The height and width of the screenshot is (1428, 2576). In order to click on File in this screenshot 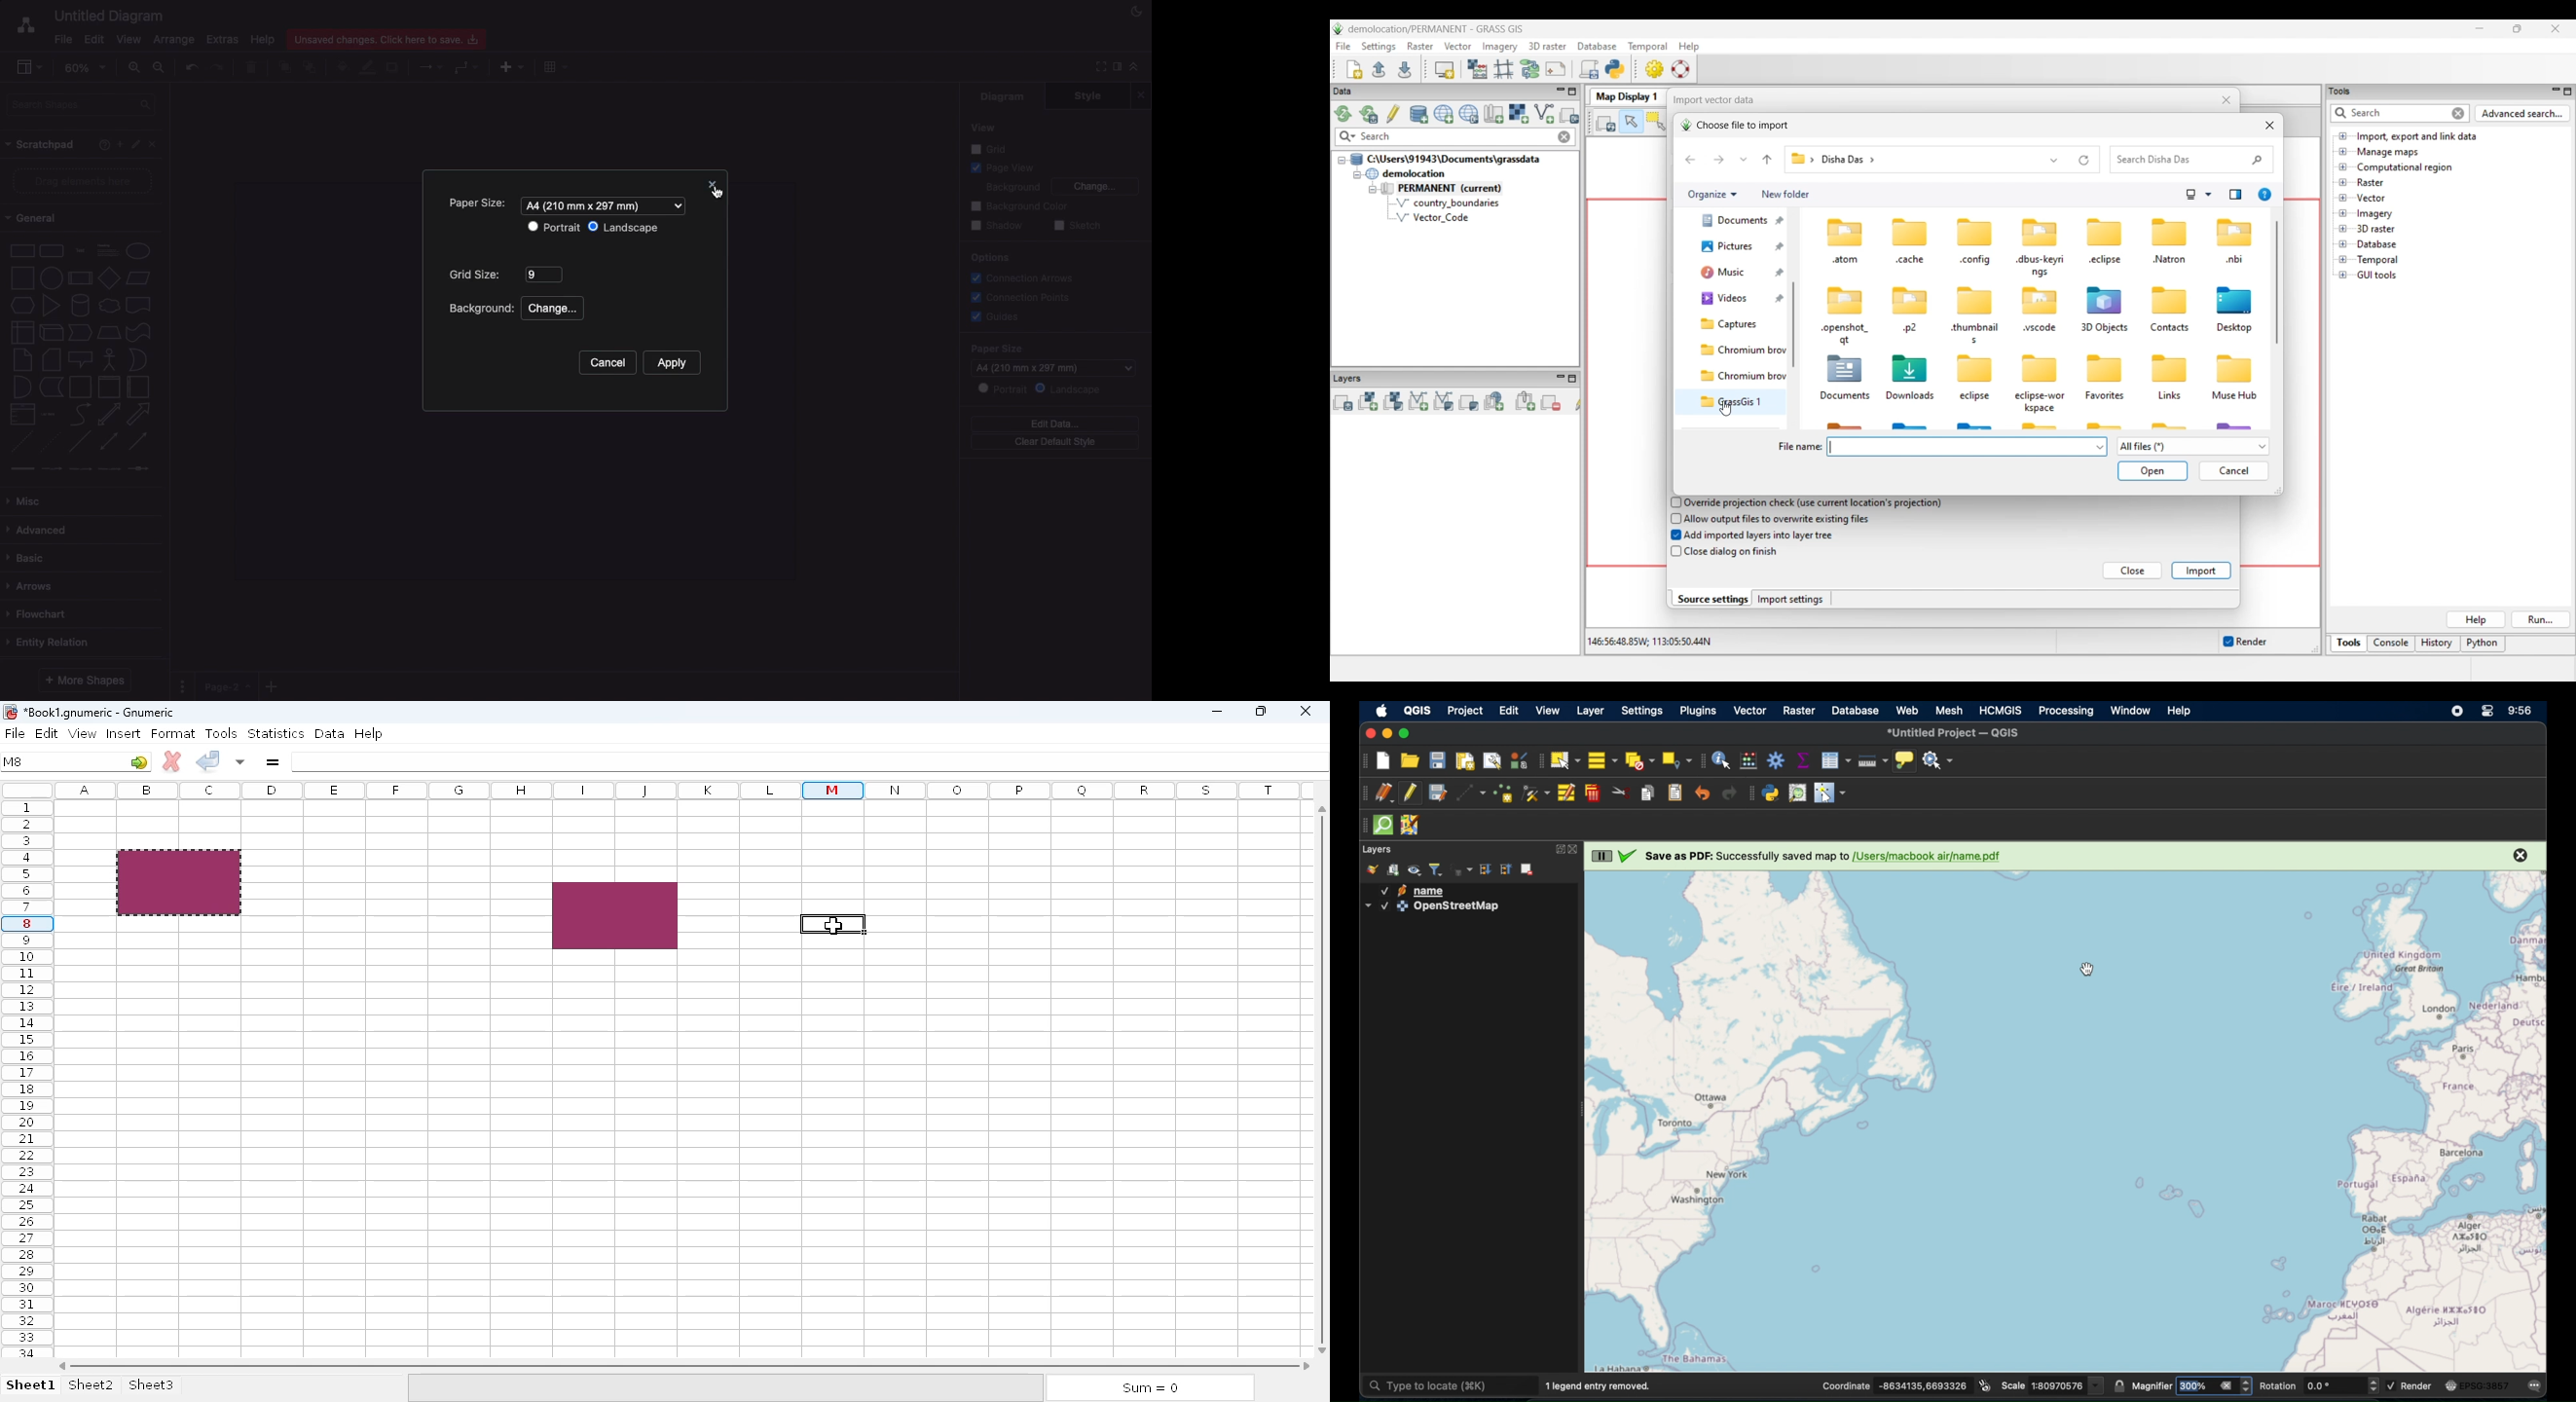, I will do `click(58, 39)`.